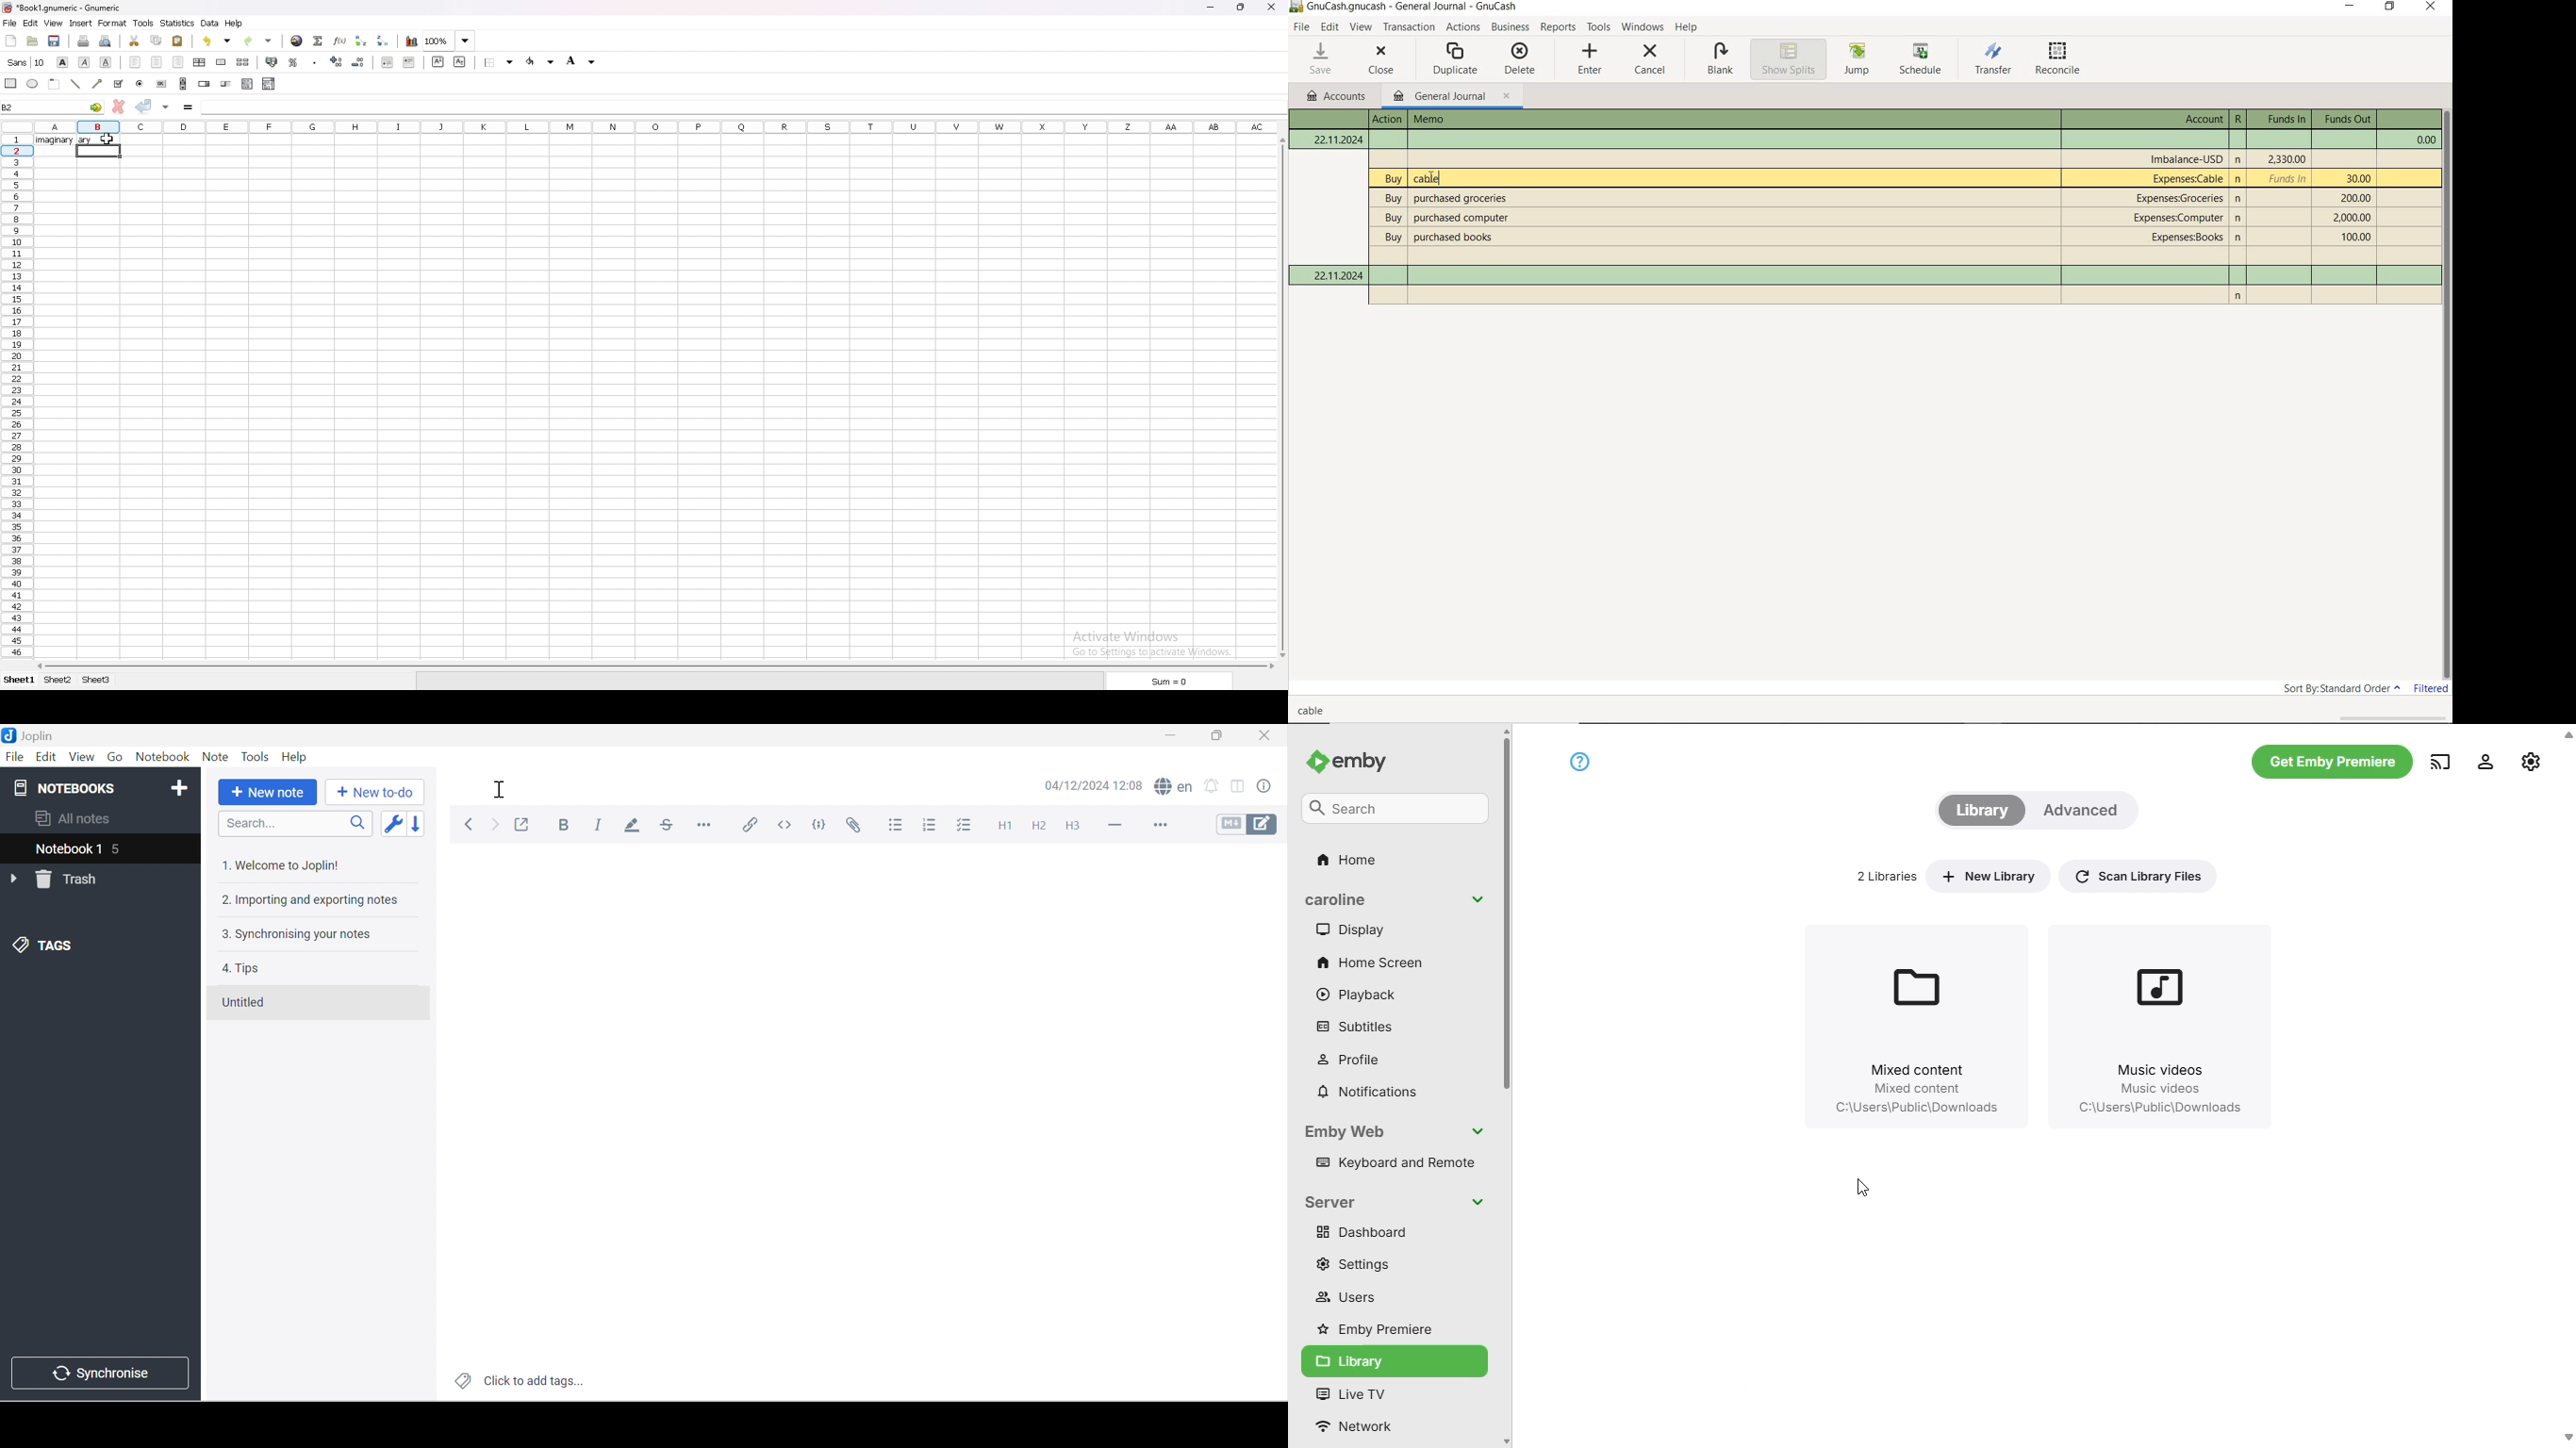 The height and width of the screenshot is (1456, 2576). I want to click on 1. Welcome to Joplin!, so click(284, 866).